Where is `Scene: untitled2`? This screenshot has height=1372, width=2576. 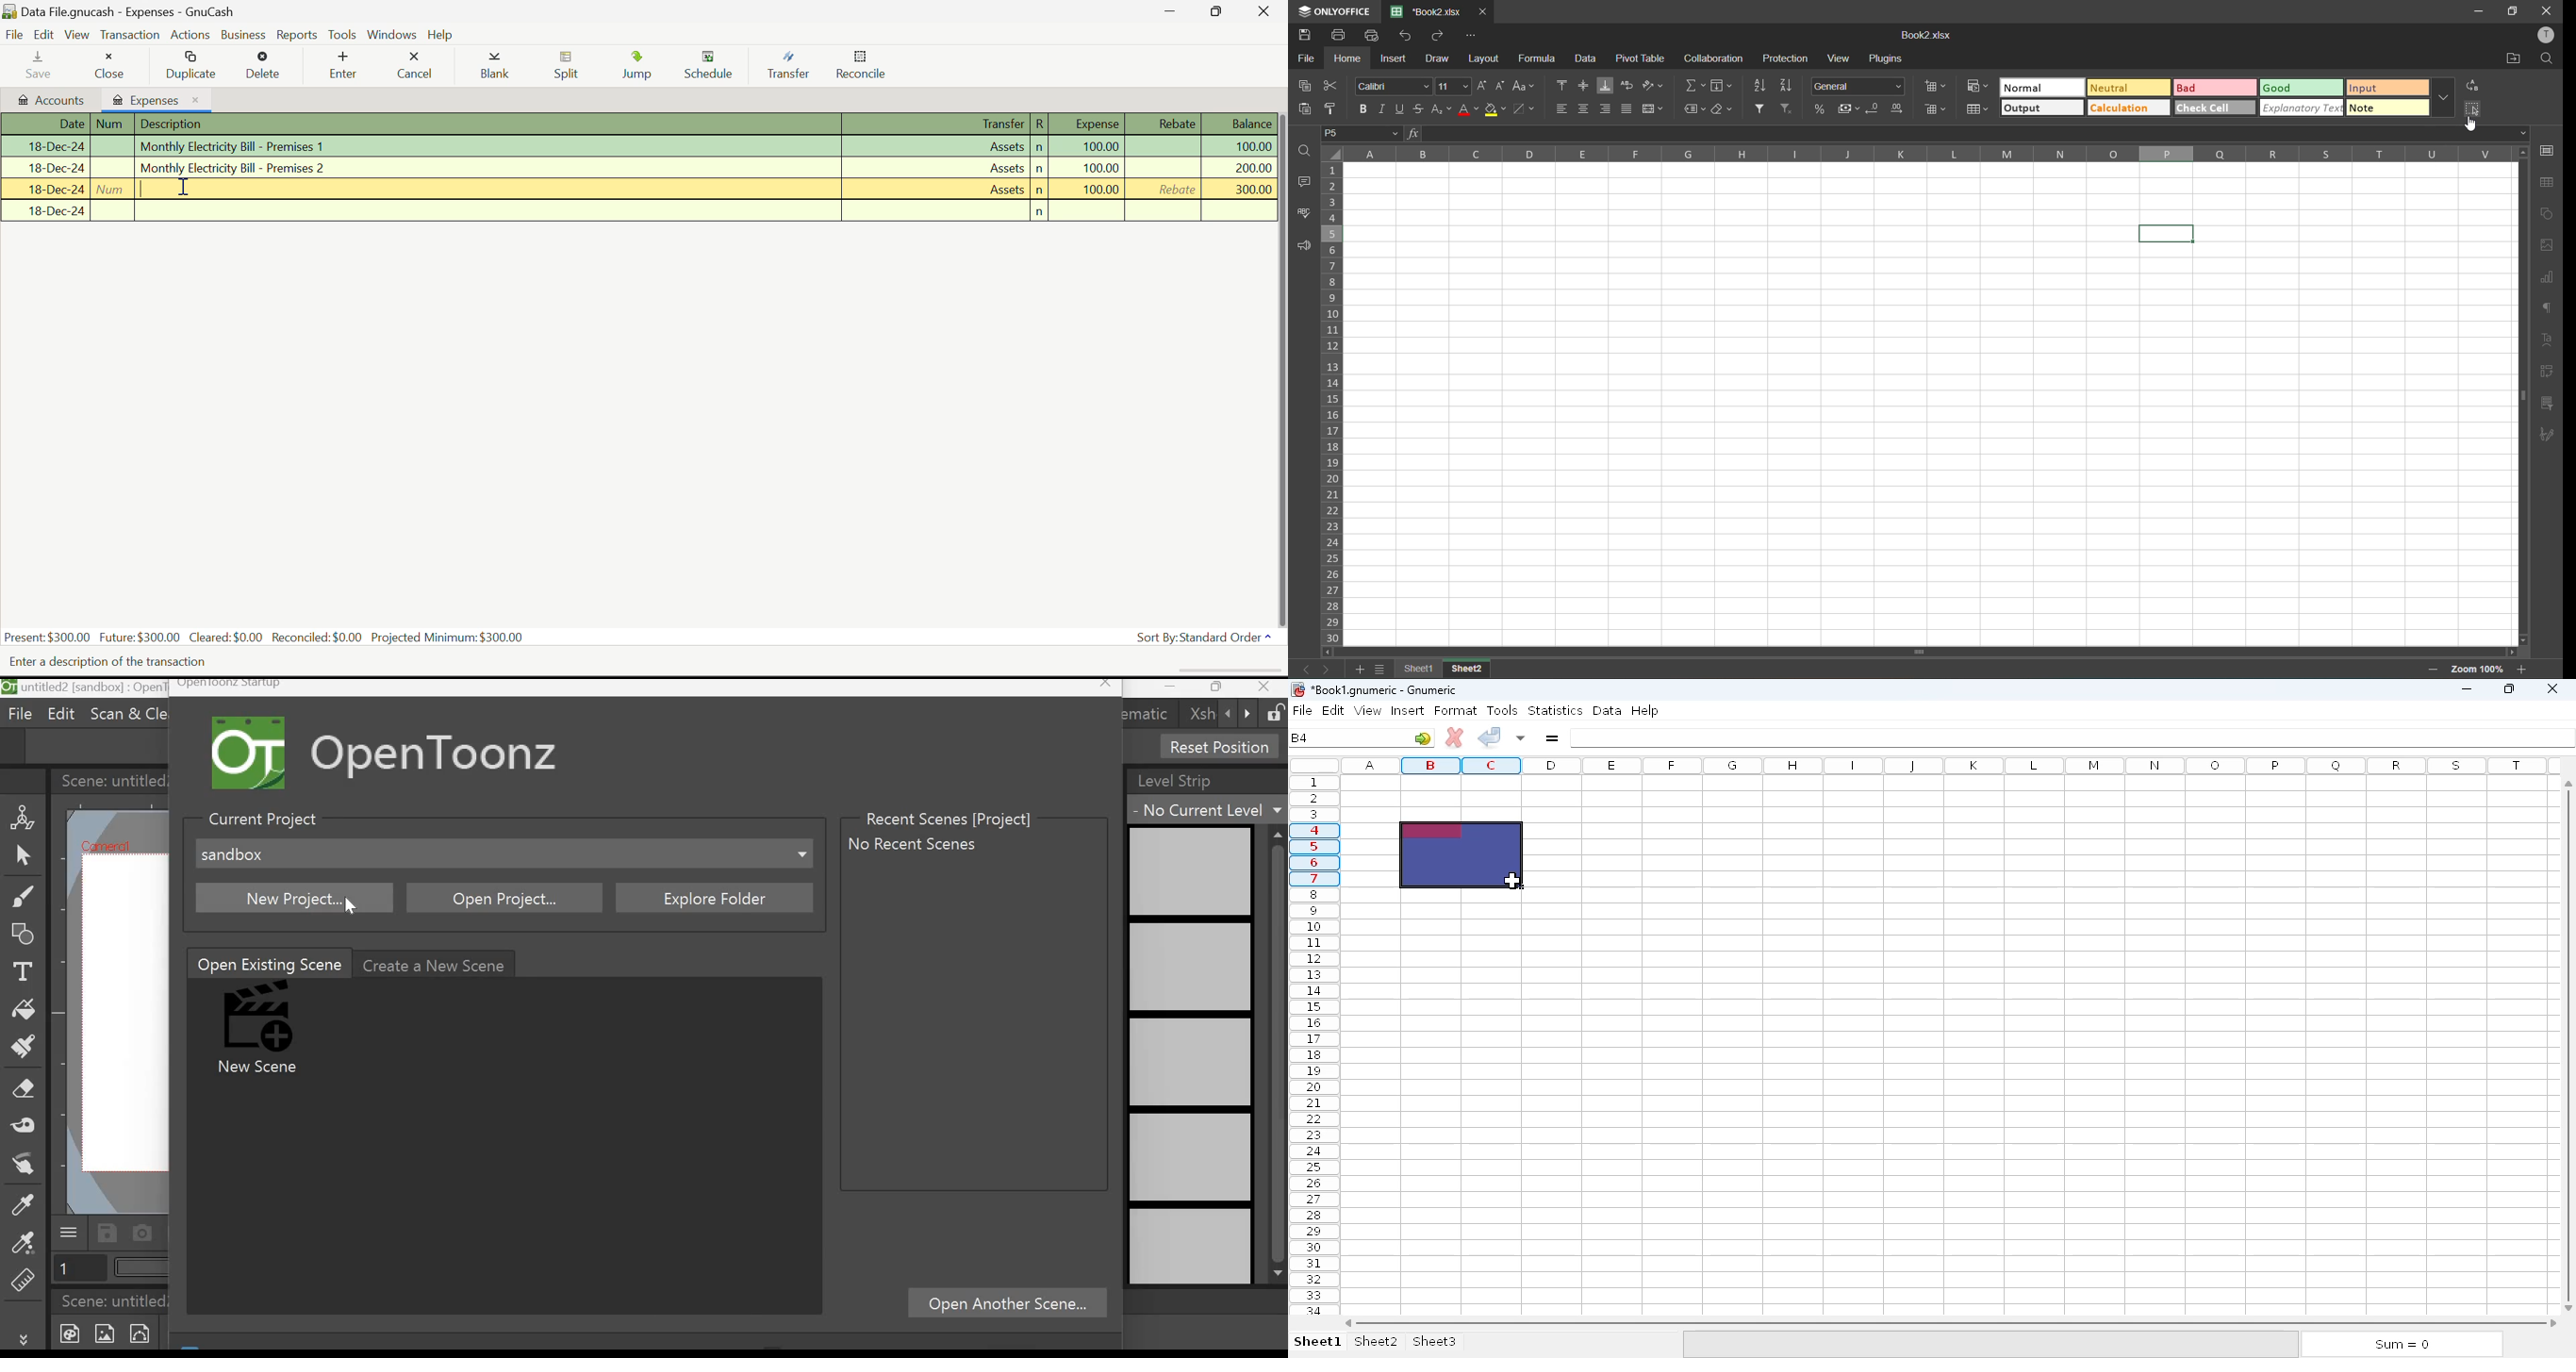 Scene: untitled2 is located at coordinates (110, 780).